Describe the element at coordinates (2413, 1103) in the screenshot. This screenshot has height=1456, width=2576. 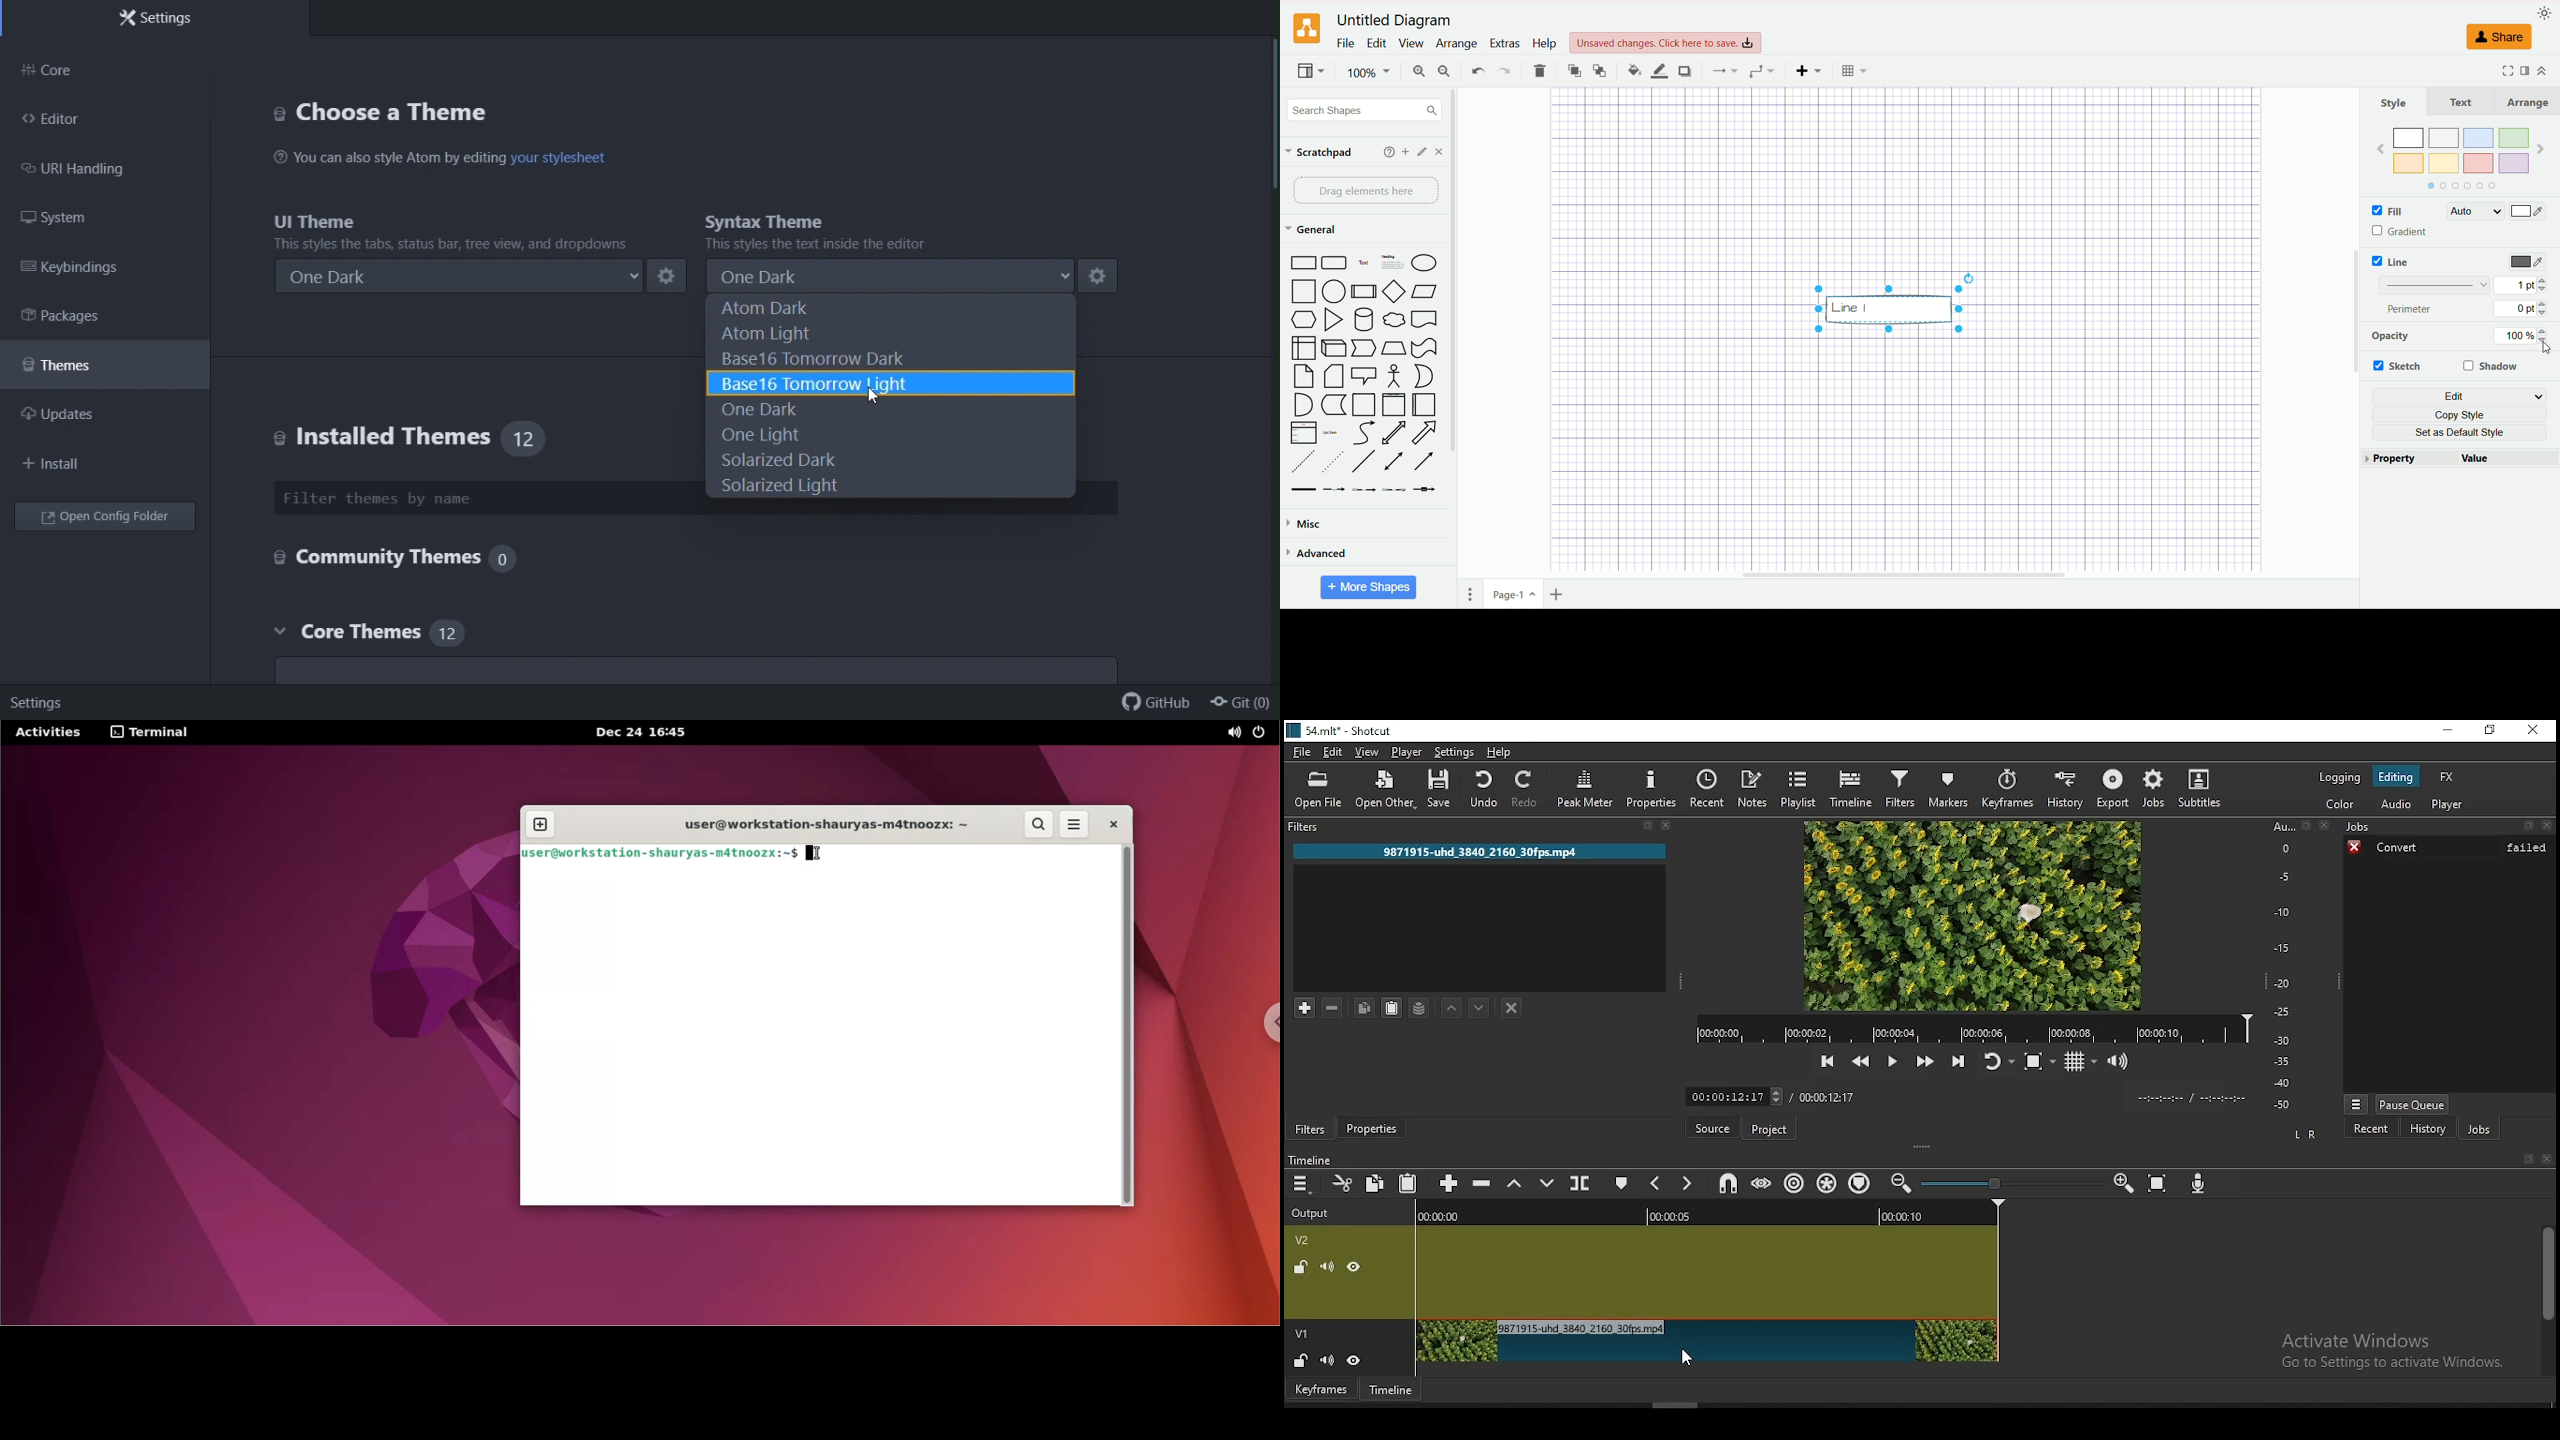
I see `pause queue` at that location.